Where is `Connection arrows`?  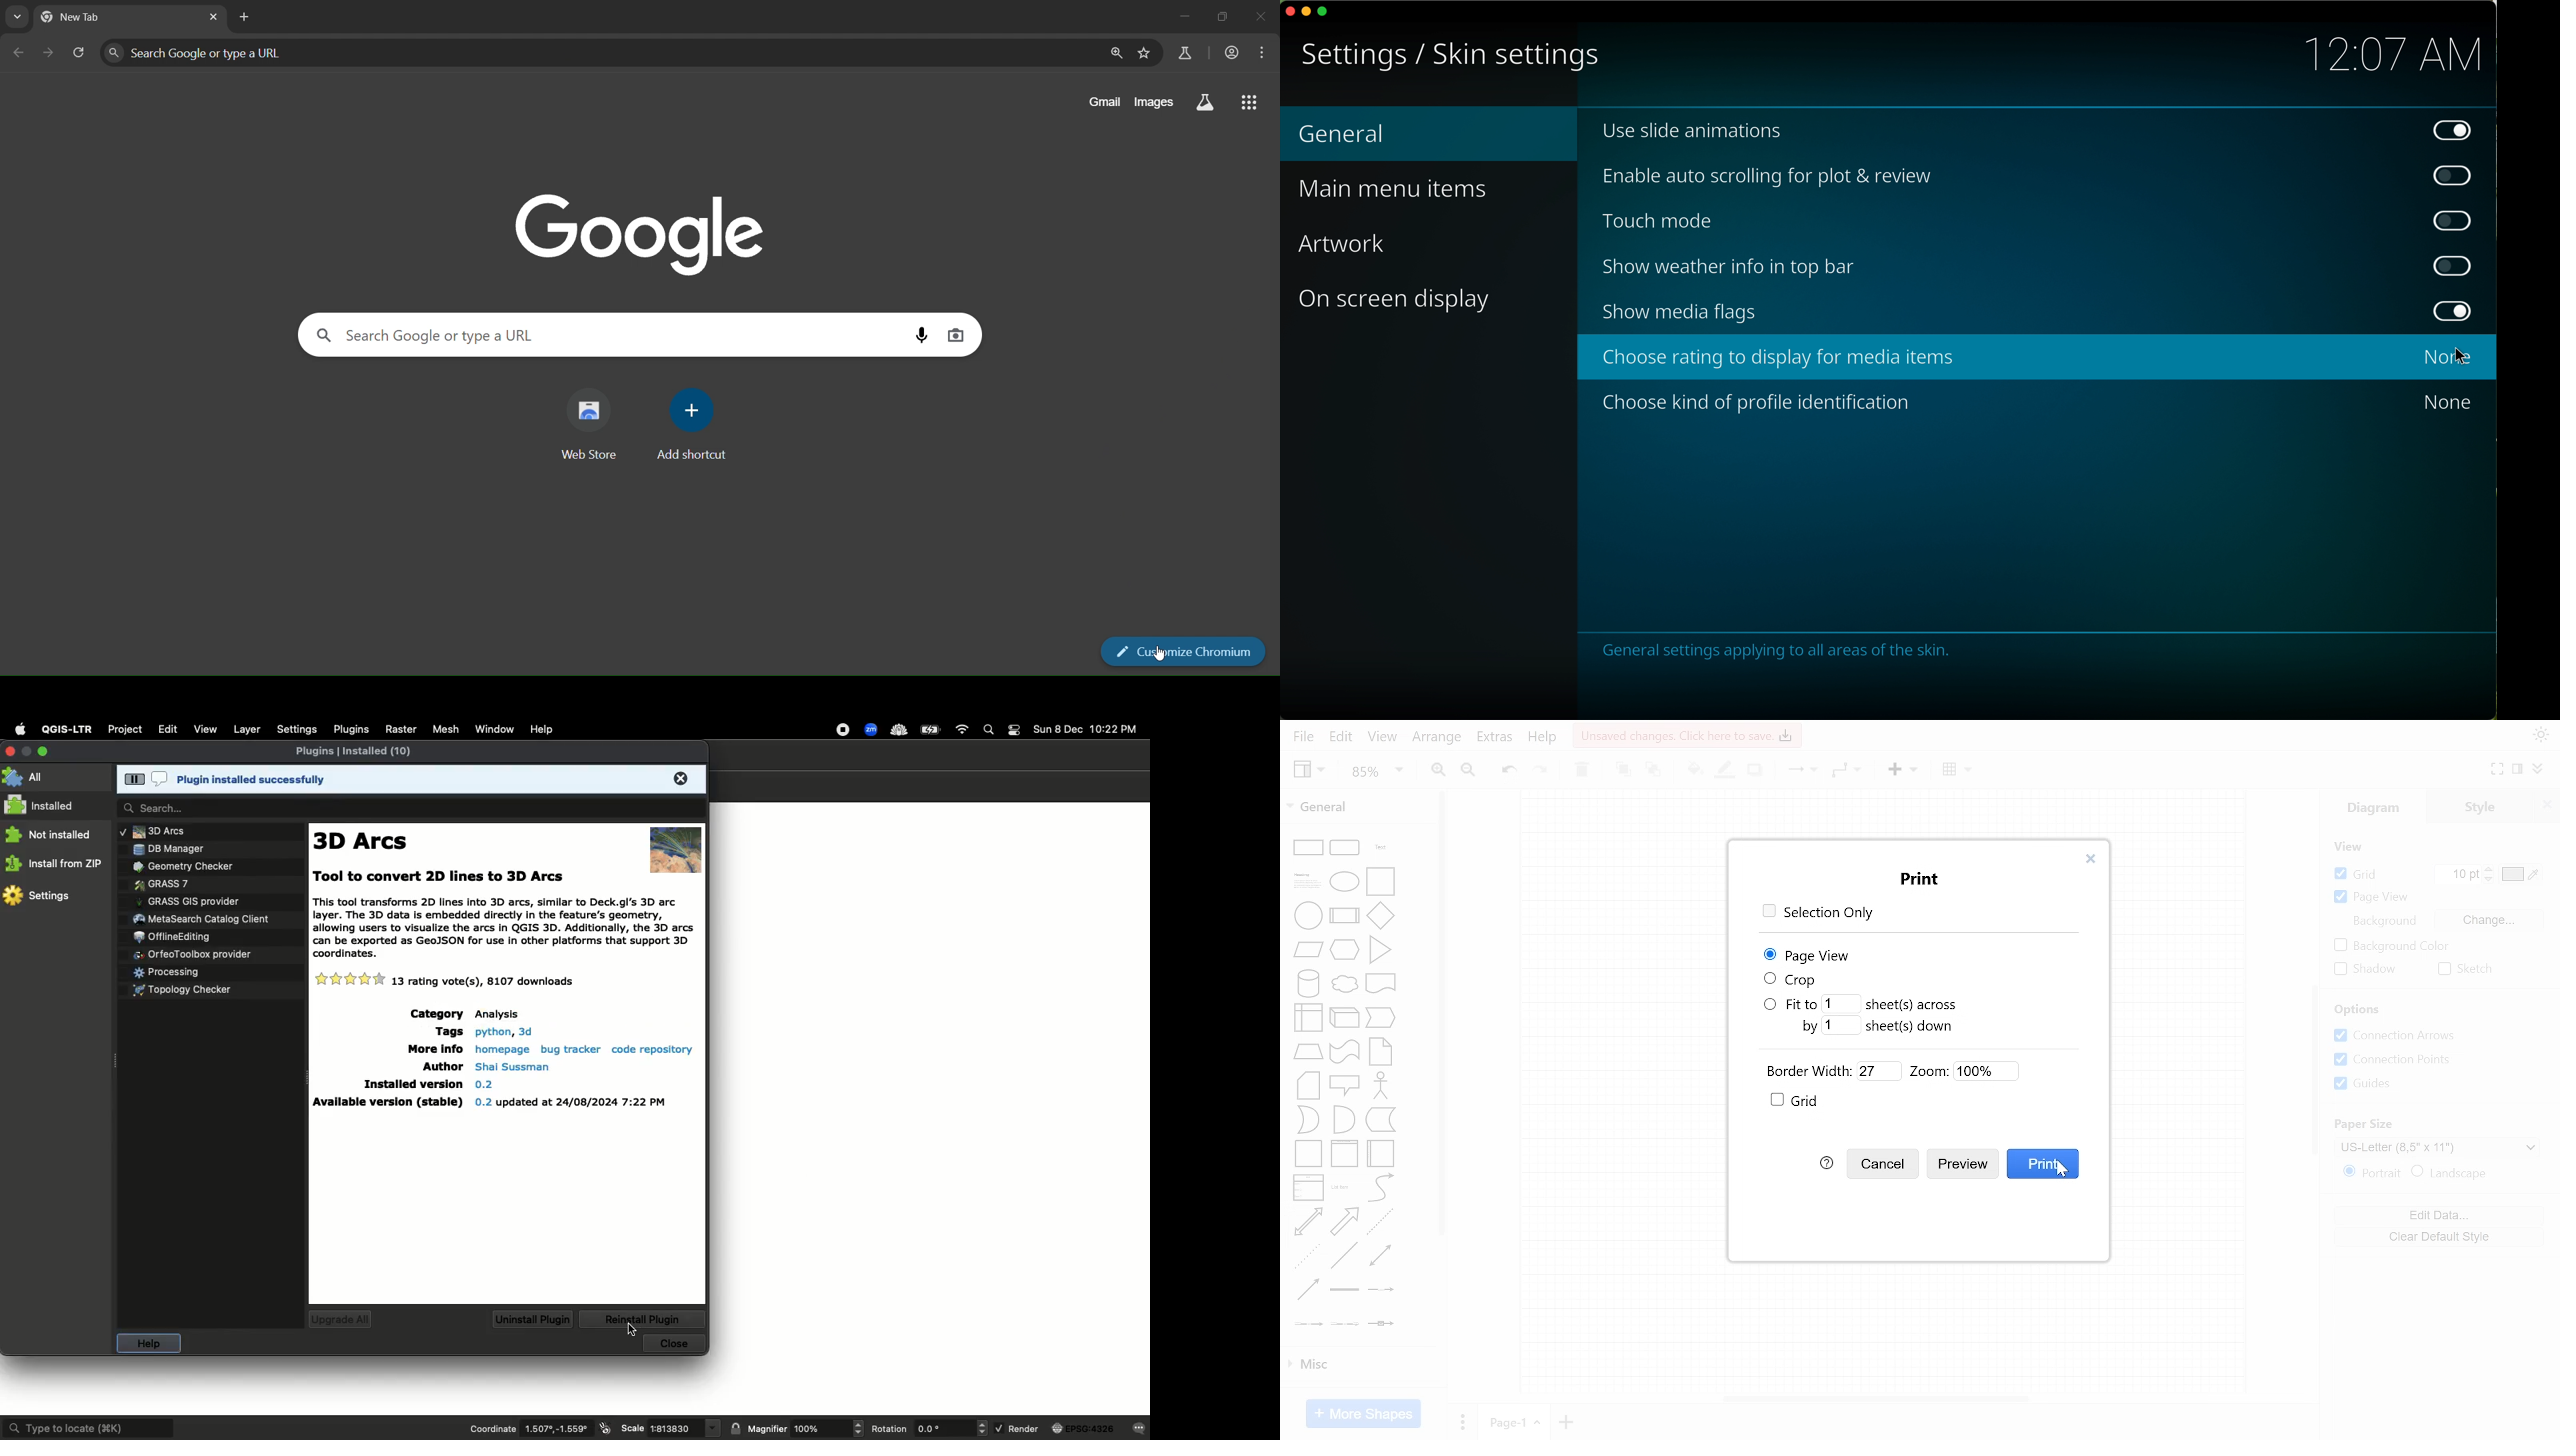
Connection arrows is located at coordinates (2394, 1035).